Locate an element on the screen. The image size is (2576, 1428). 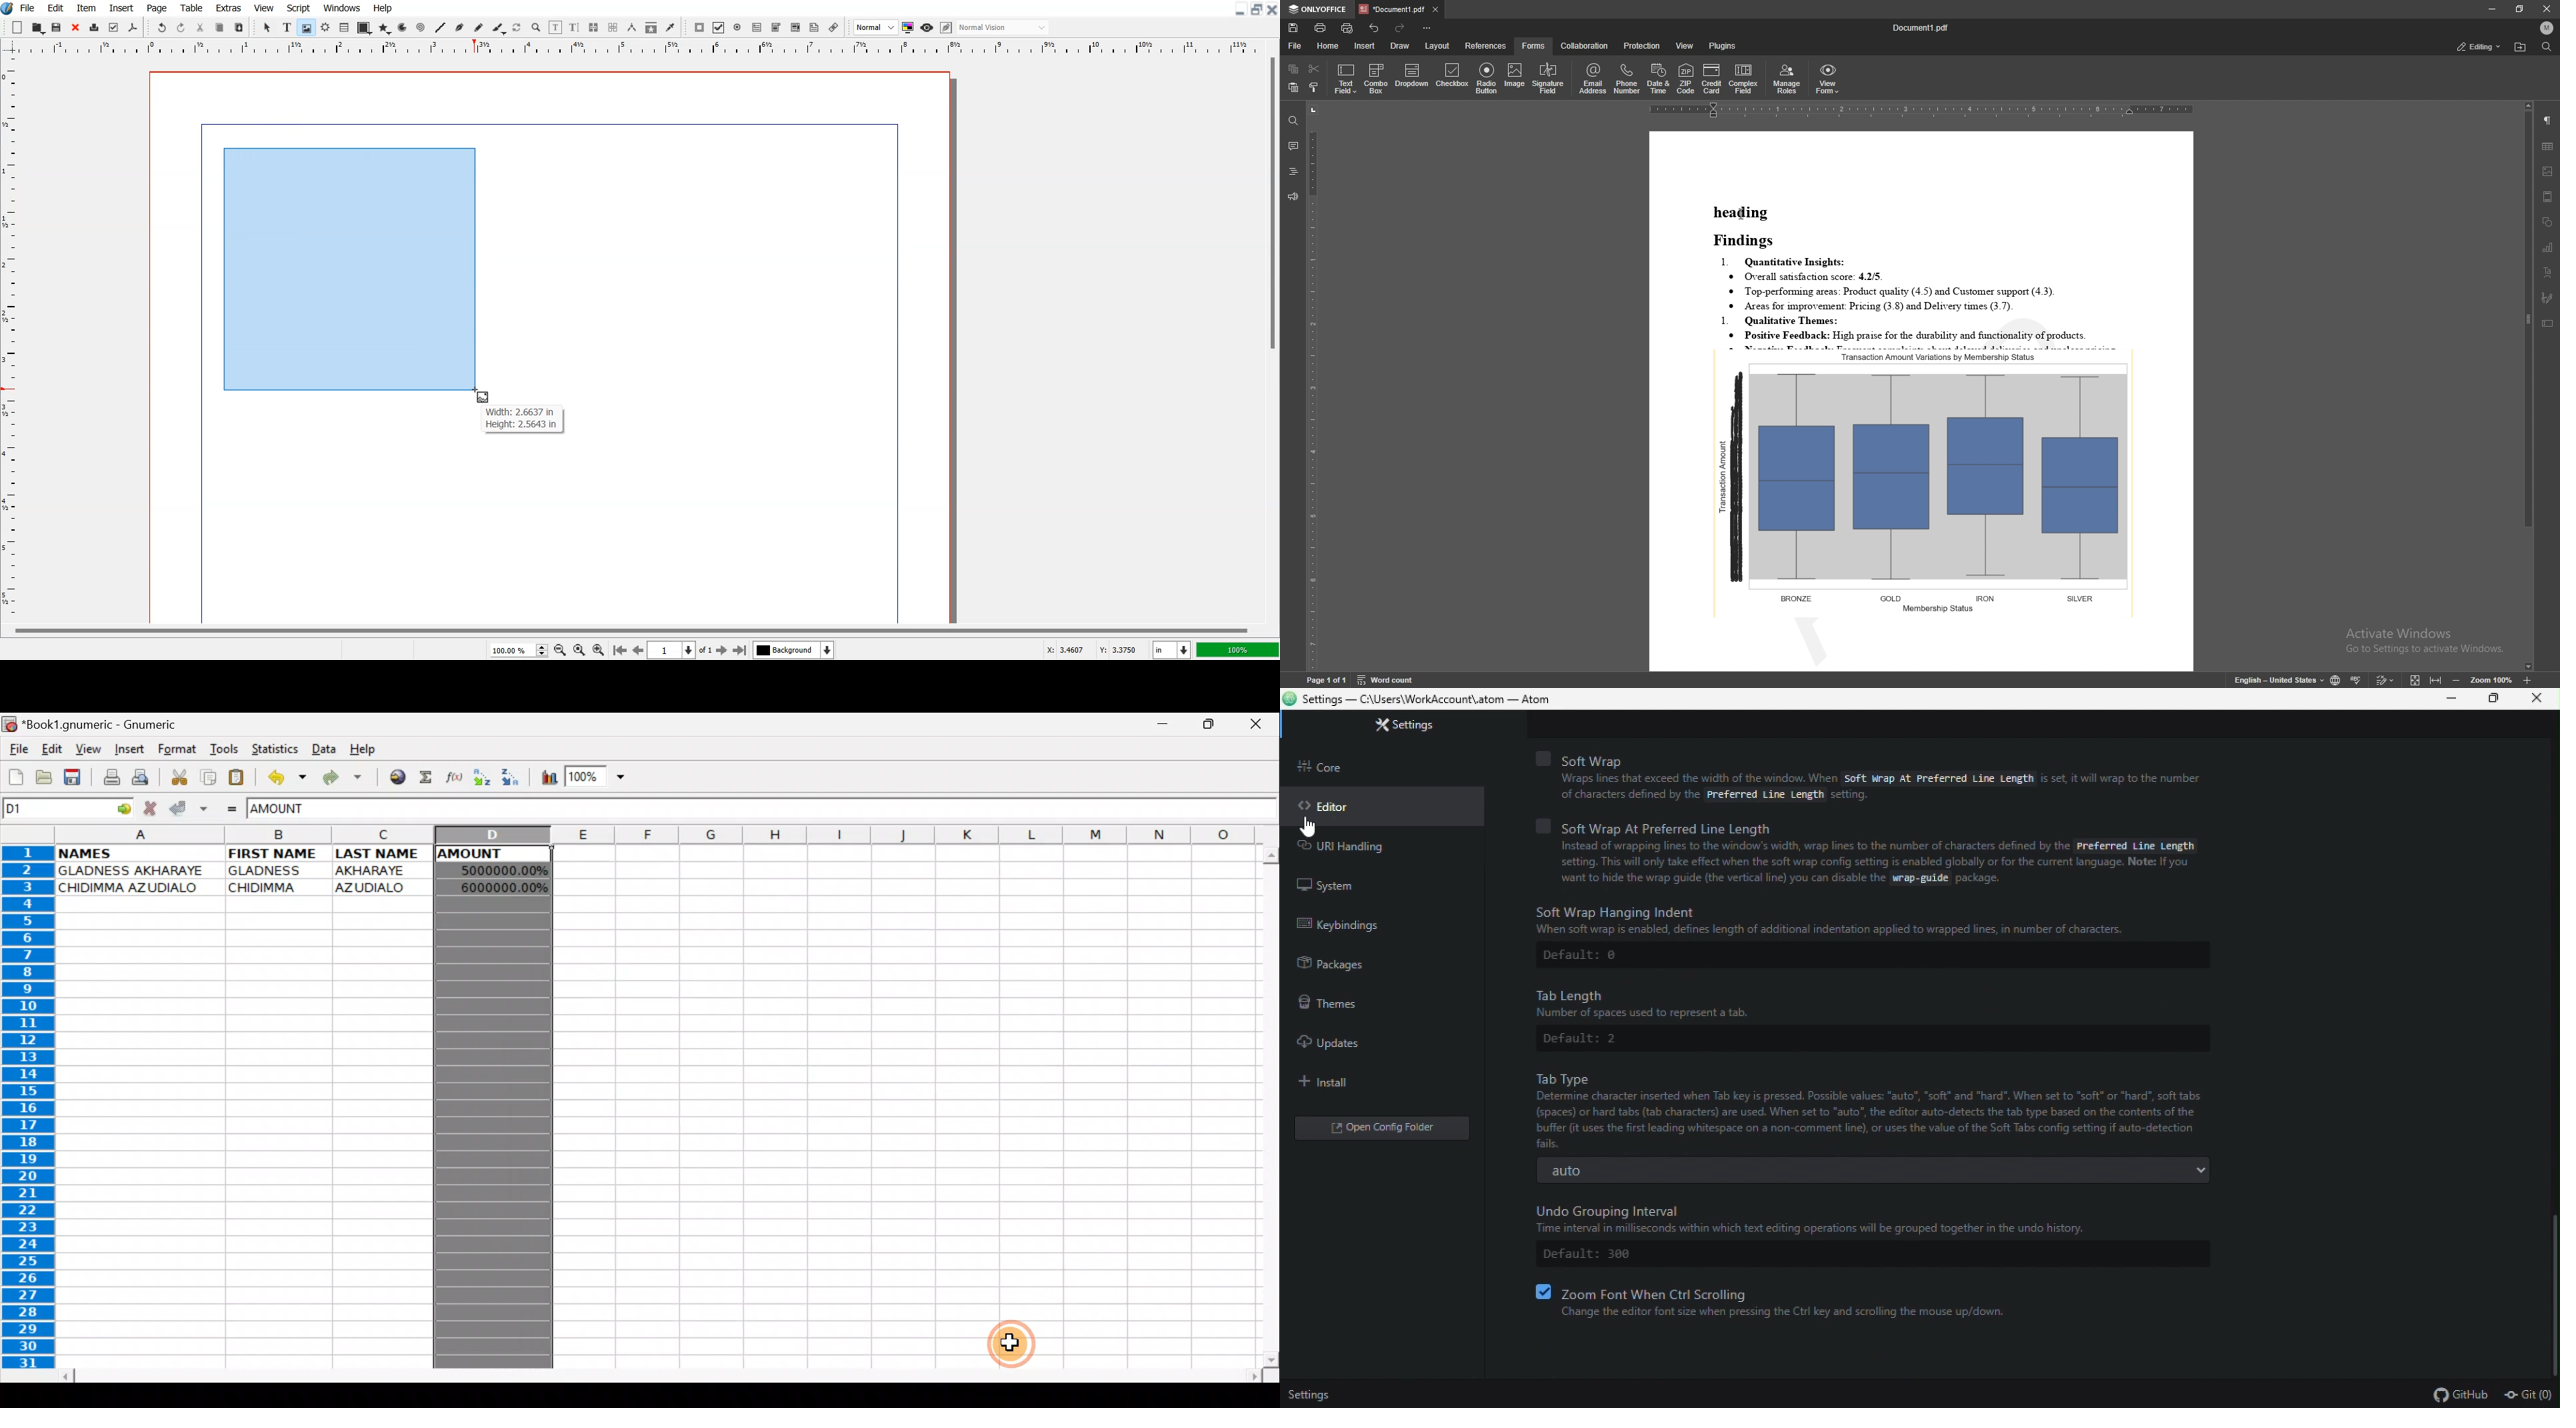
1. Qualitative Themes: is located at coordinates (1787, 321).